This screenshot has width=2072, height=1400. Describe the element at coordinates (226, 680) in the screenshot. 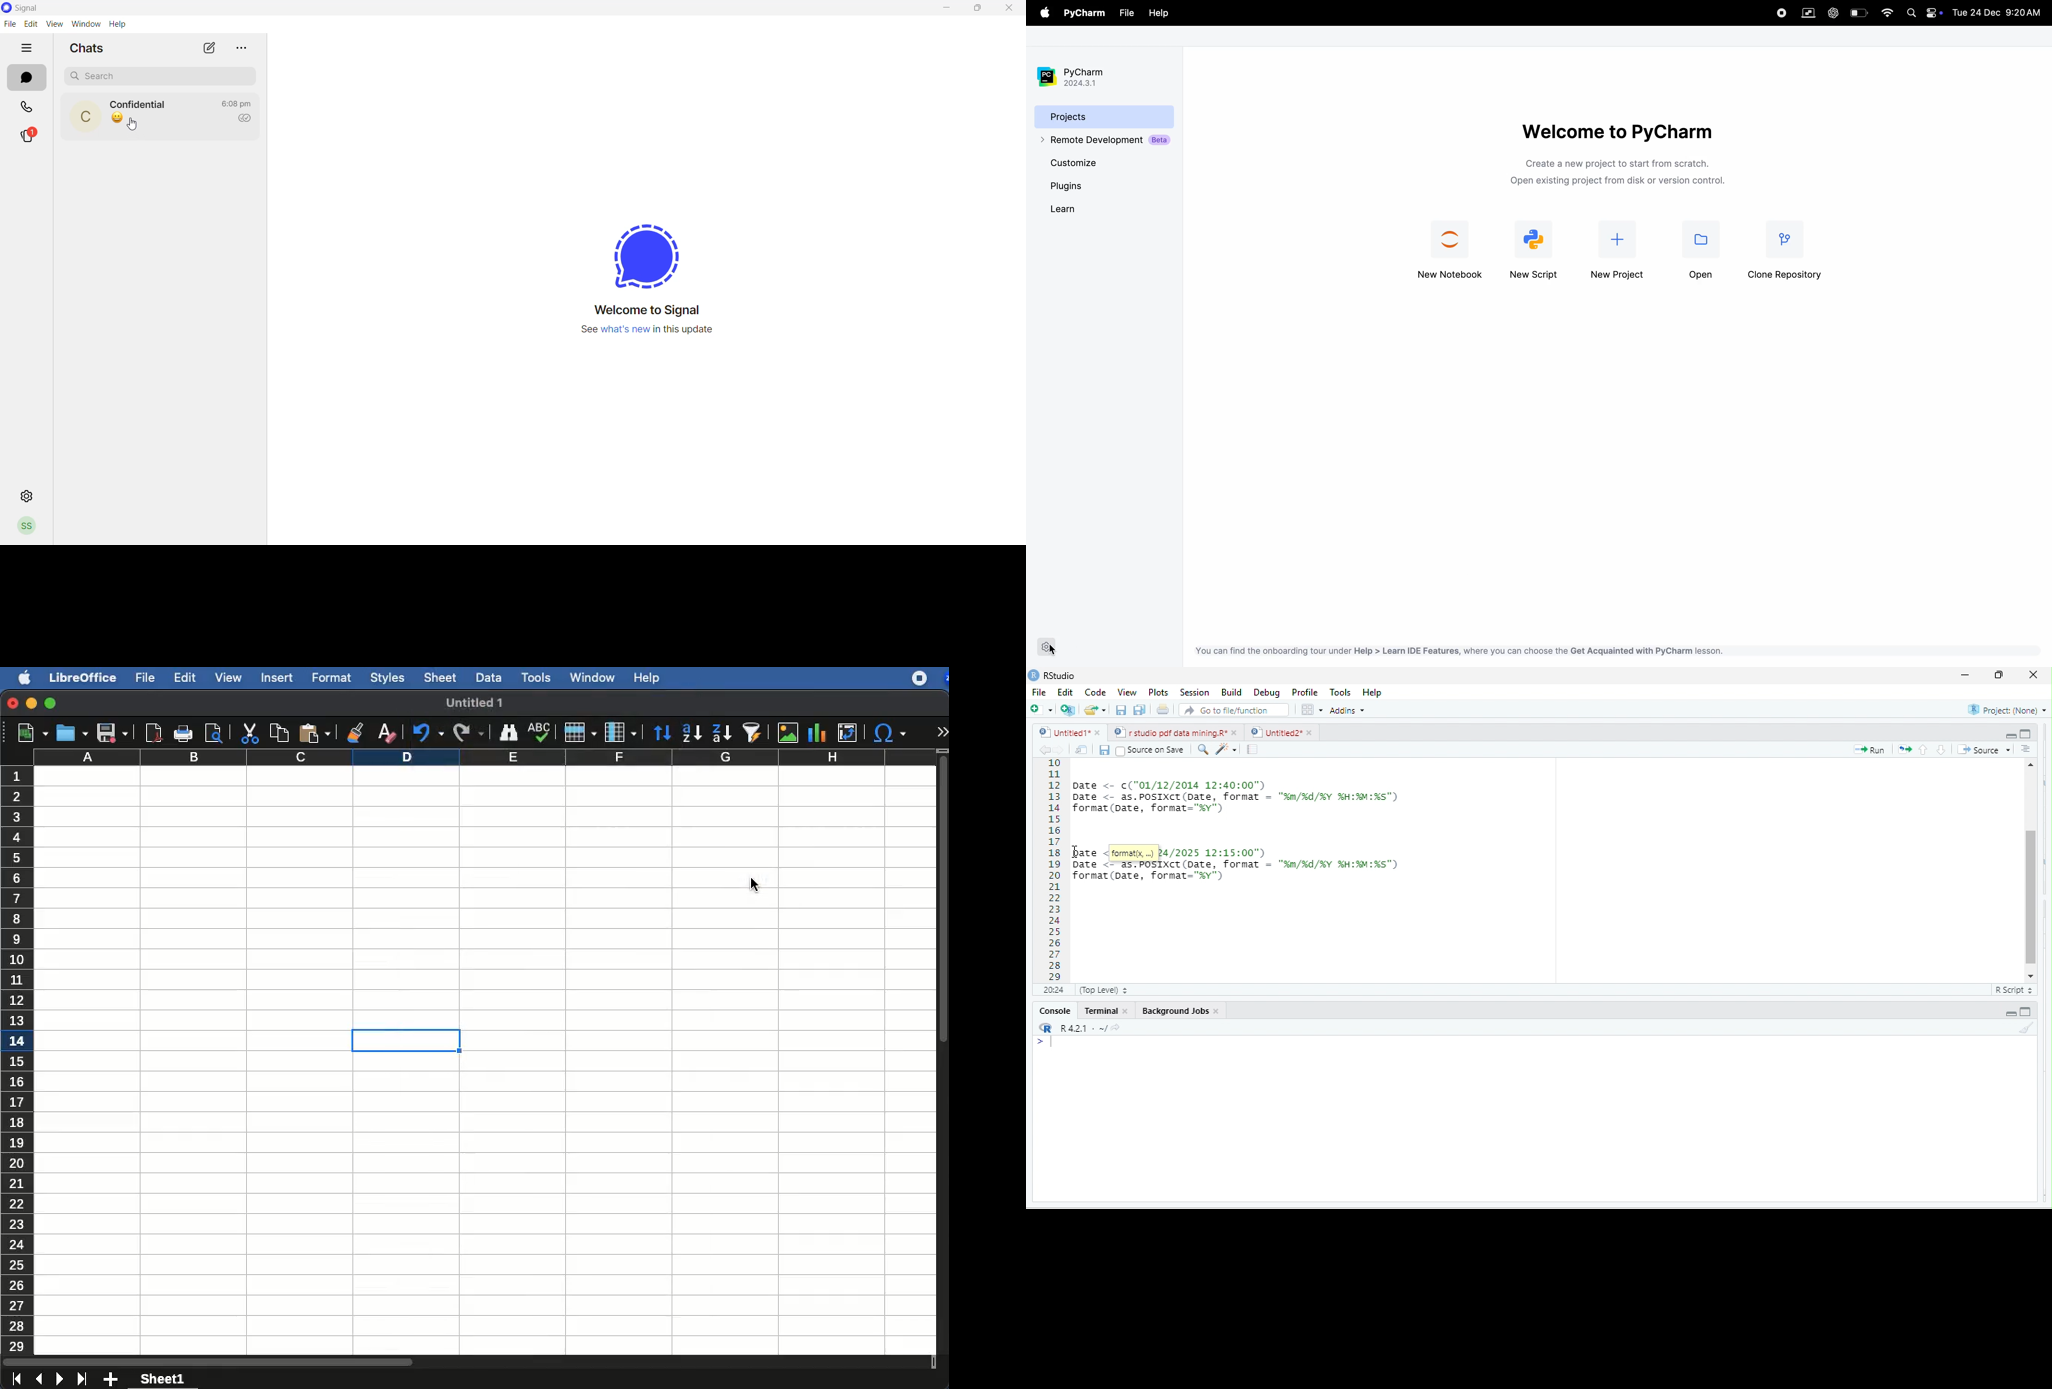

I see `view` at that location.